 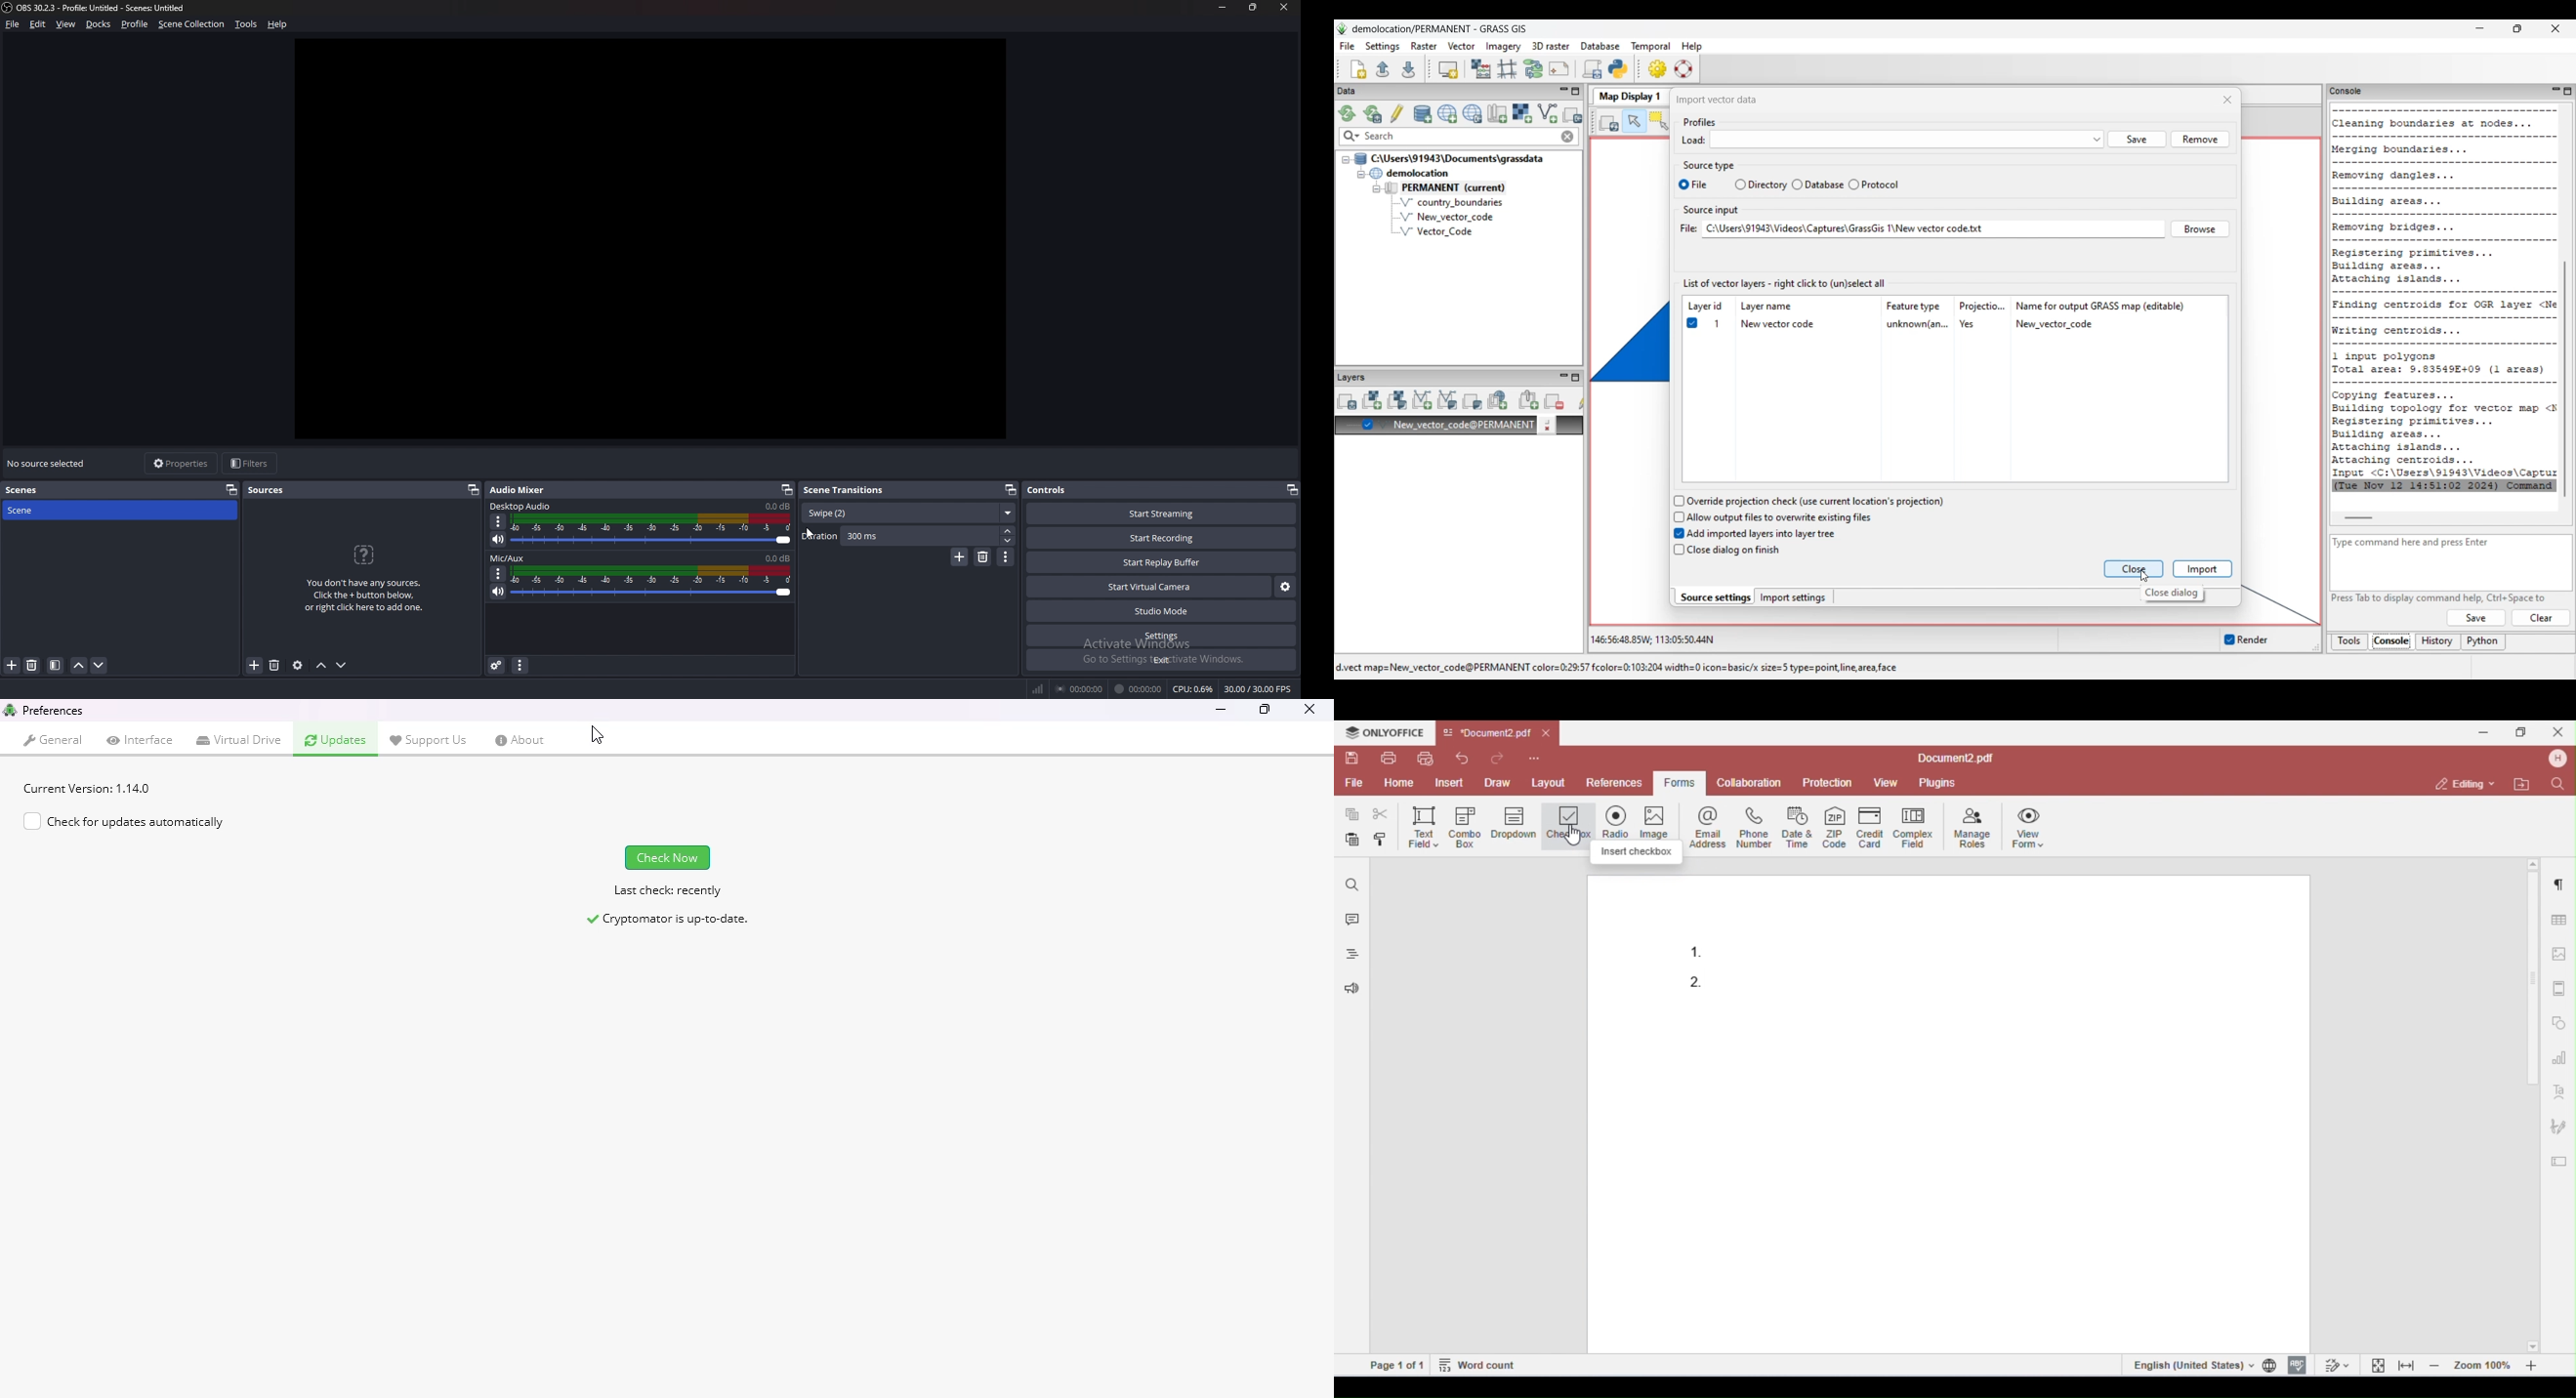 I want to click on controls, so click(x=1058, y=490).